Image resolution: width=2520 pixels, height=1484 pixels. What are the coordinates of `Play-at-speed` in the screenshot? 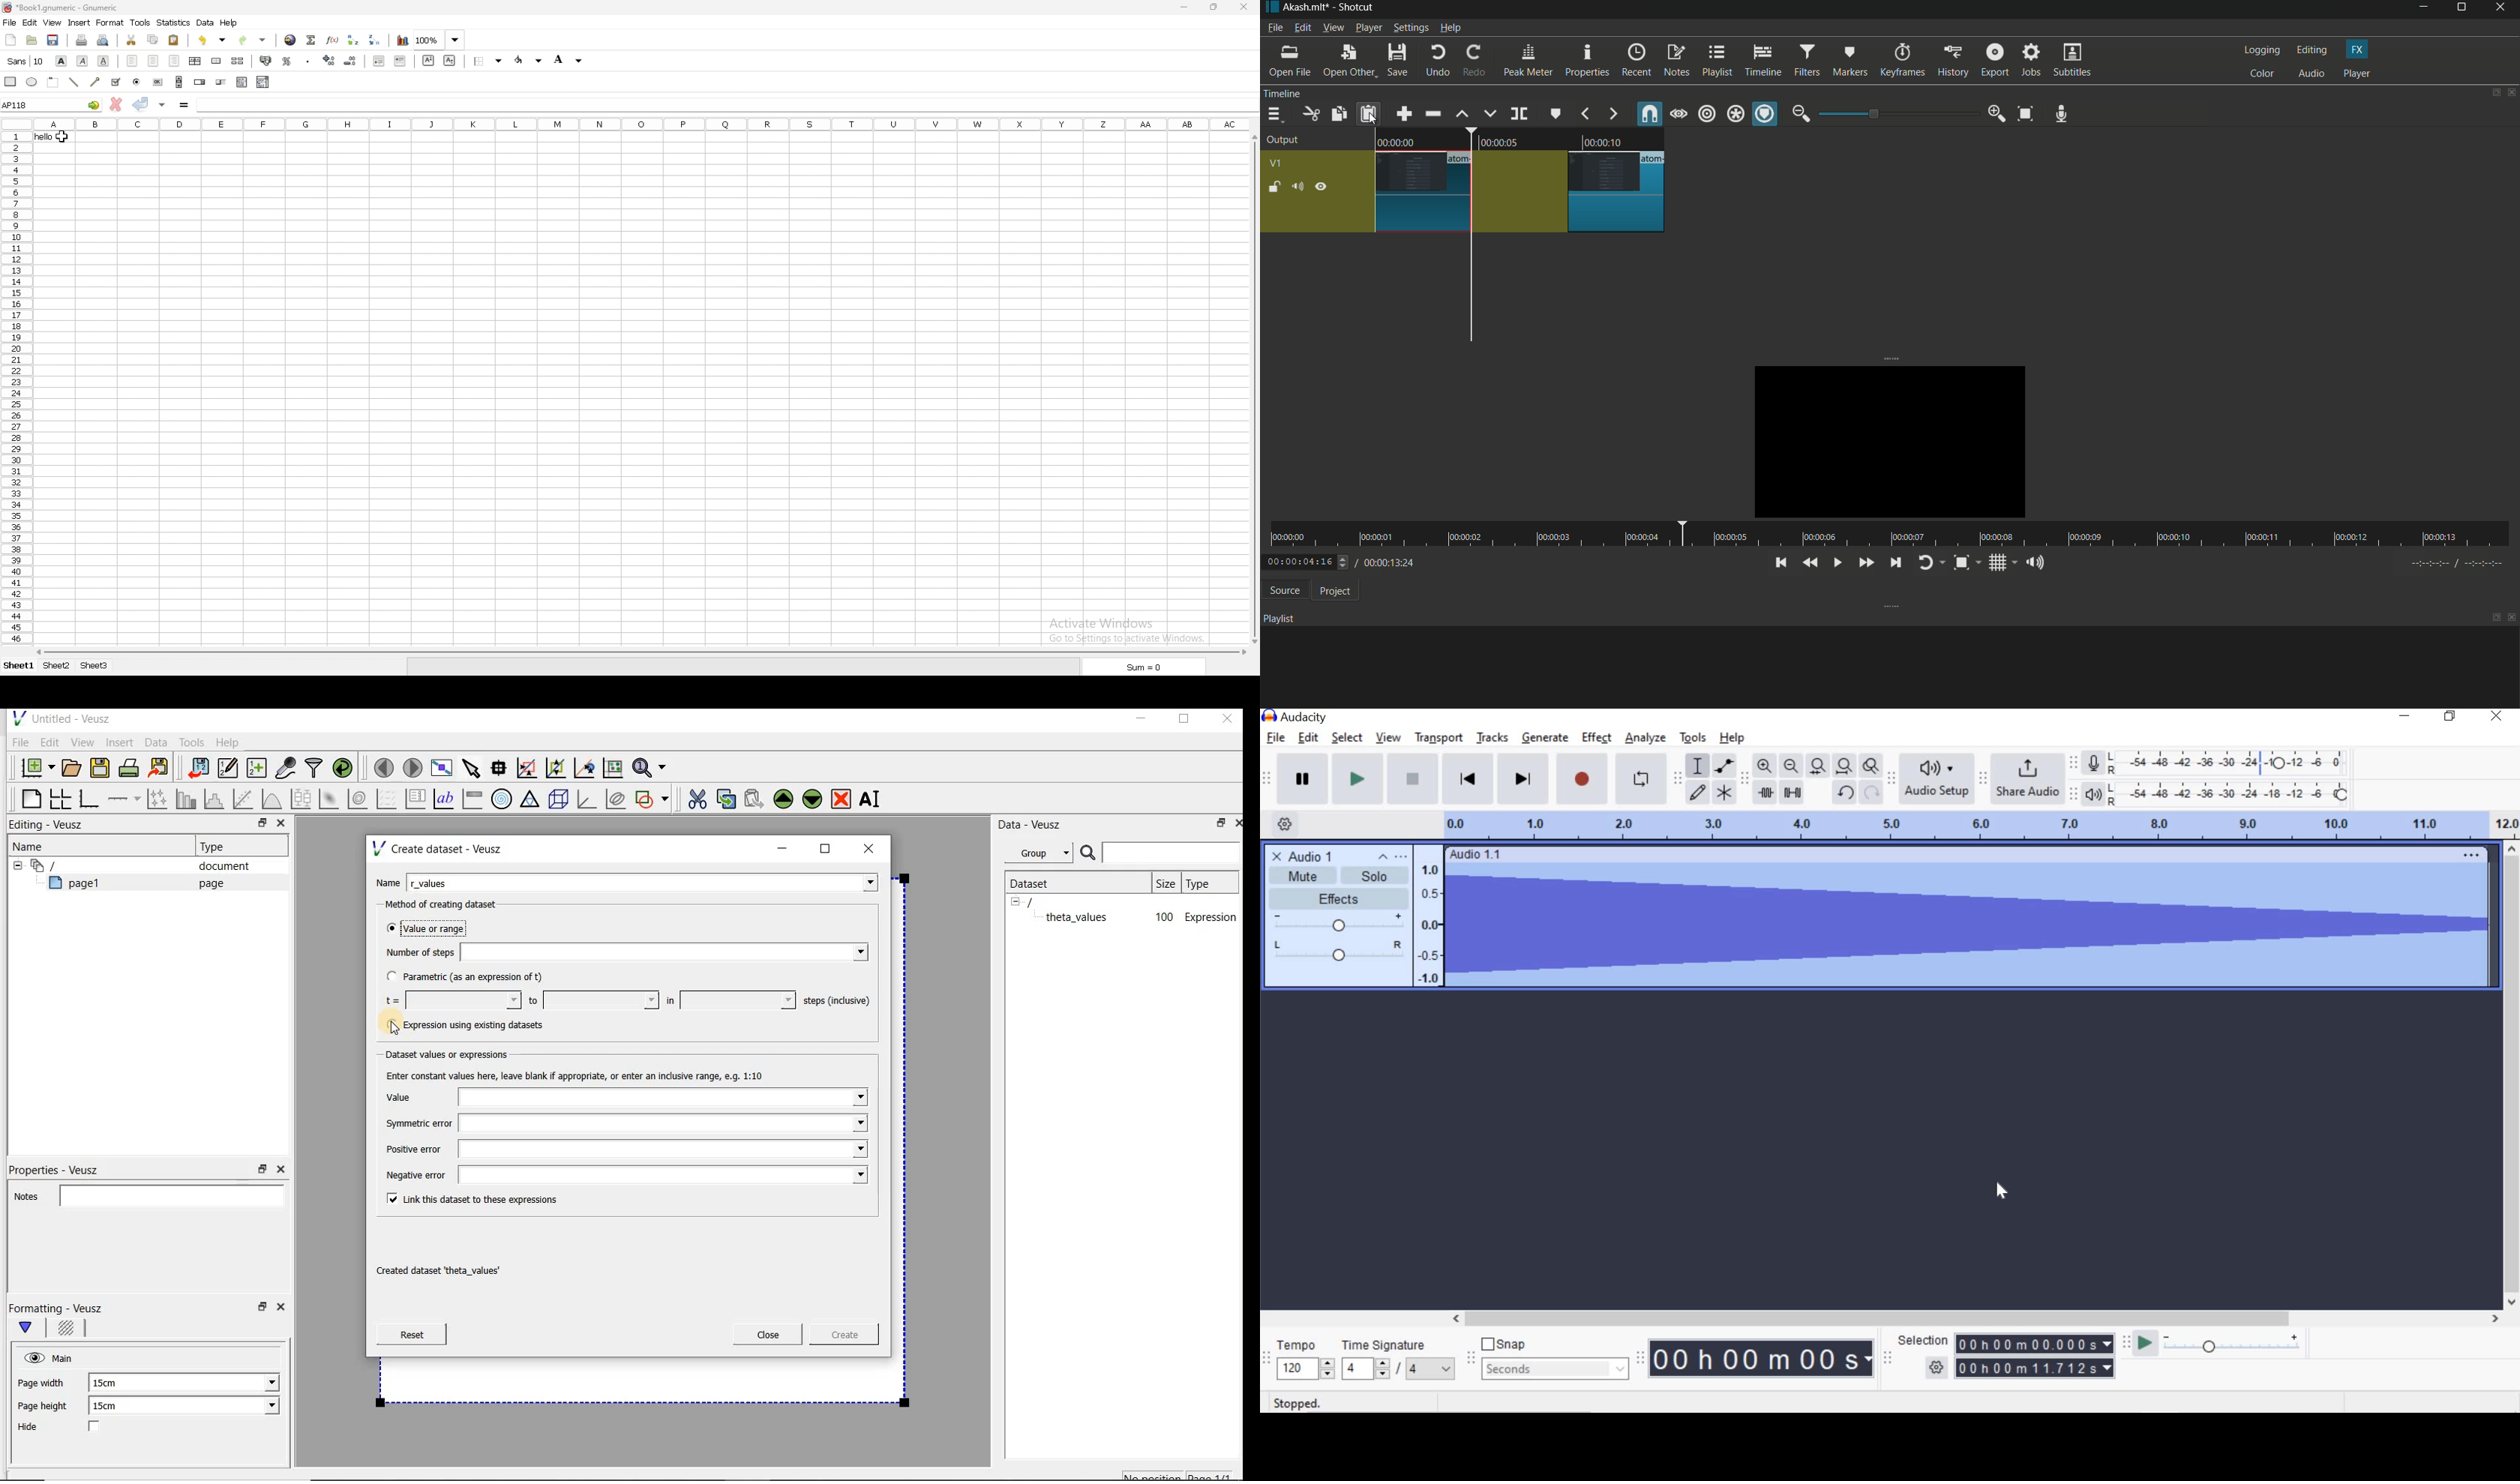 It's located at (2145, 1345).